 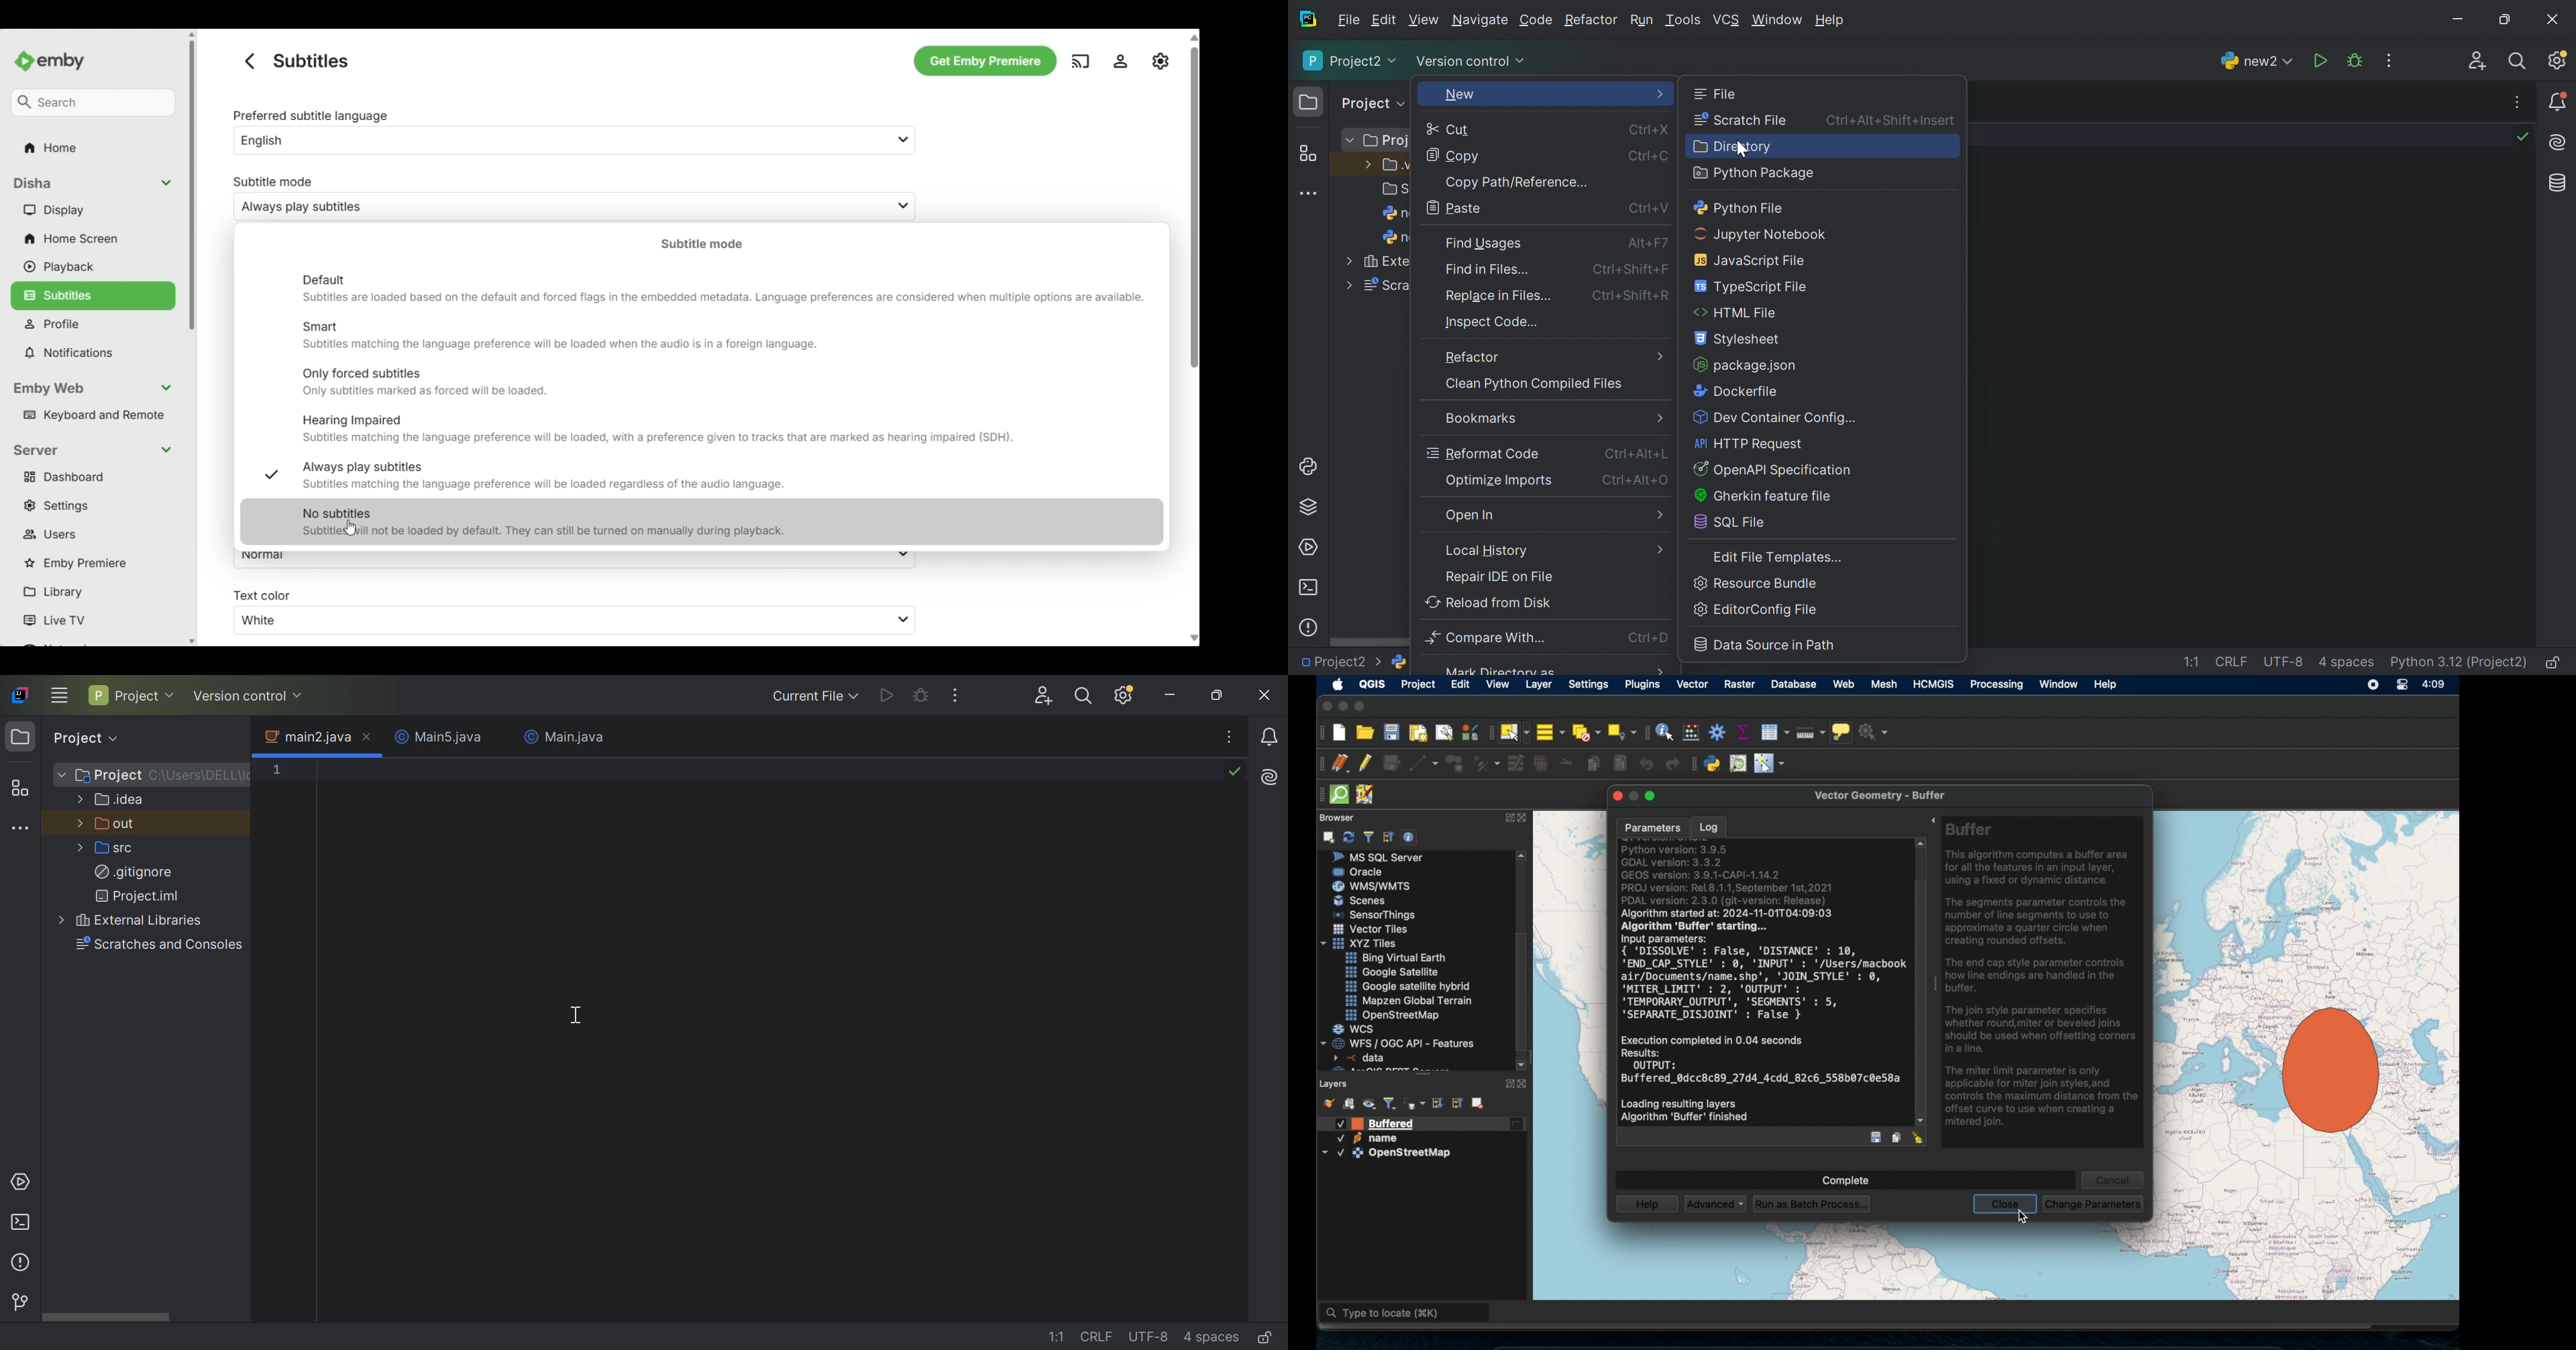 I want to click on src, so click(x=116, y=847).